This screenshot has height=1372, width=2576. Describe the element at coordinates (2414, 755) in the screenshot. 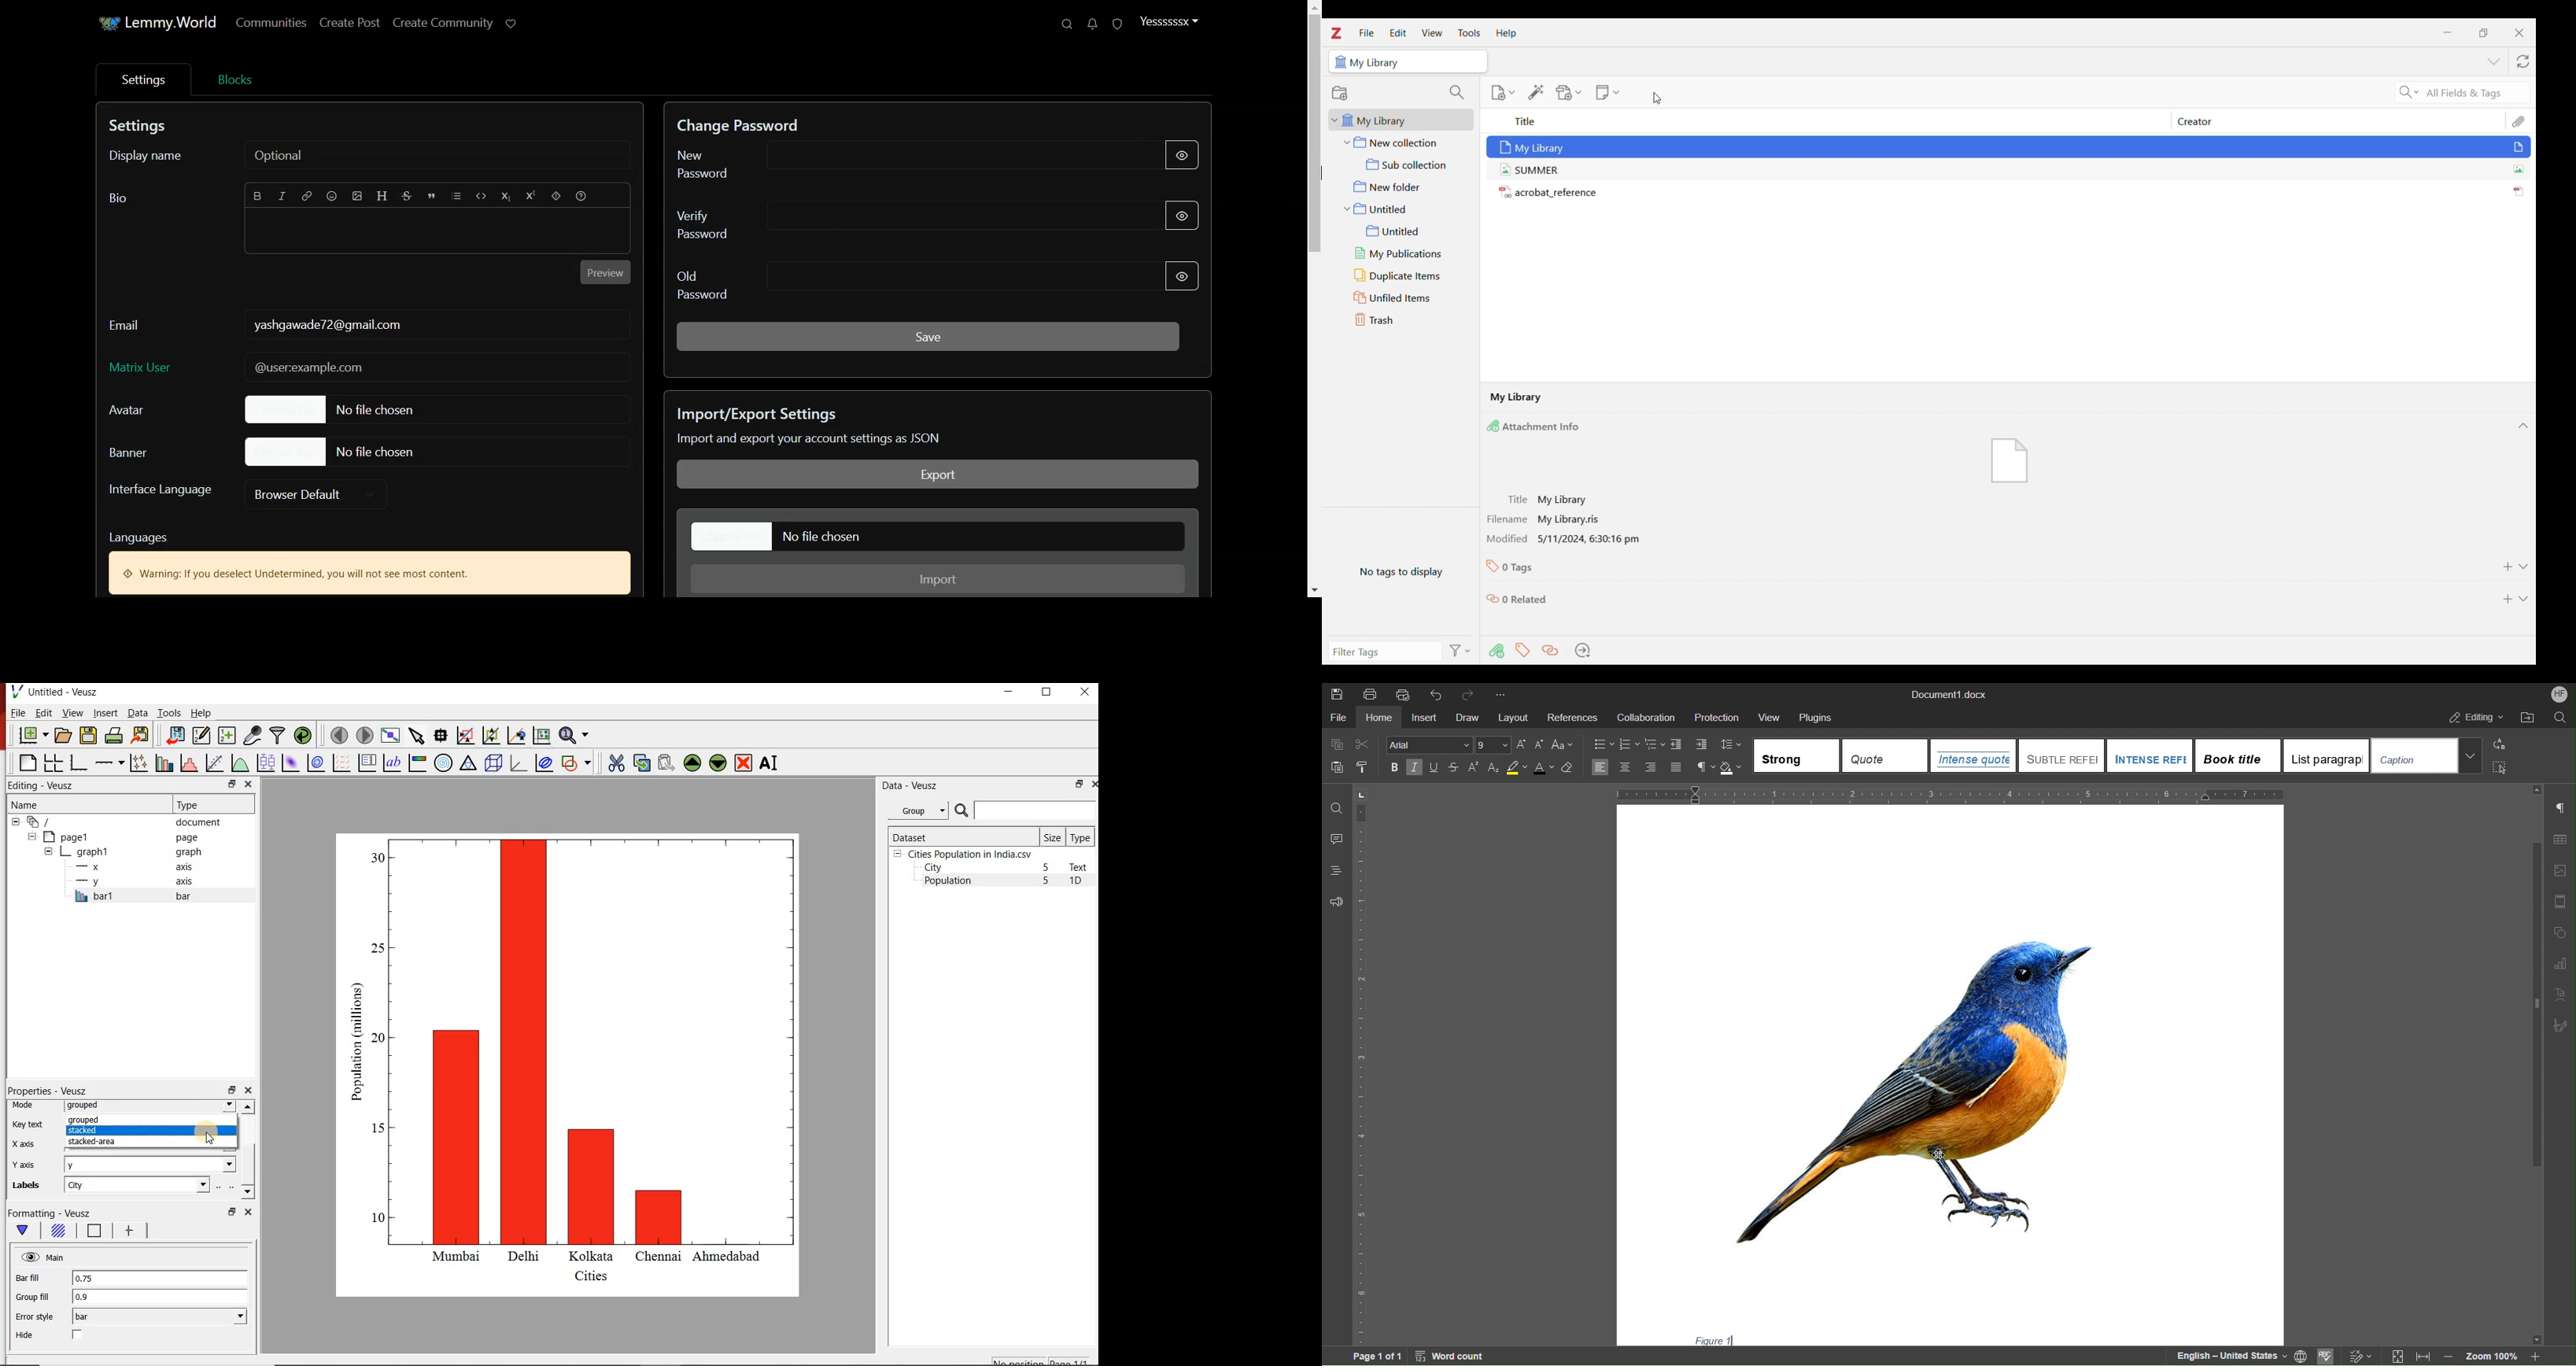

I see `Heading 6` at that location.